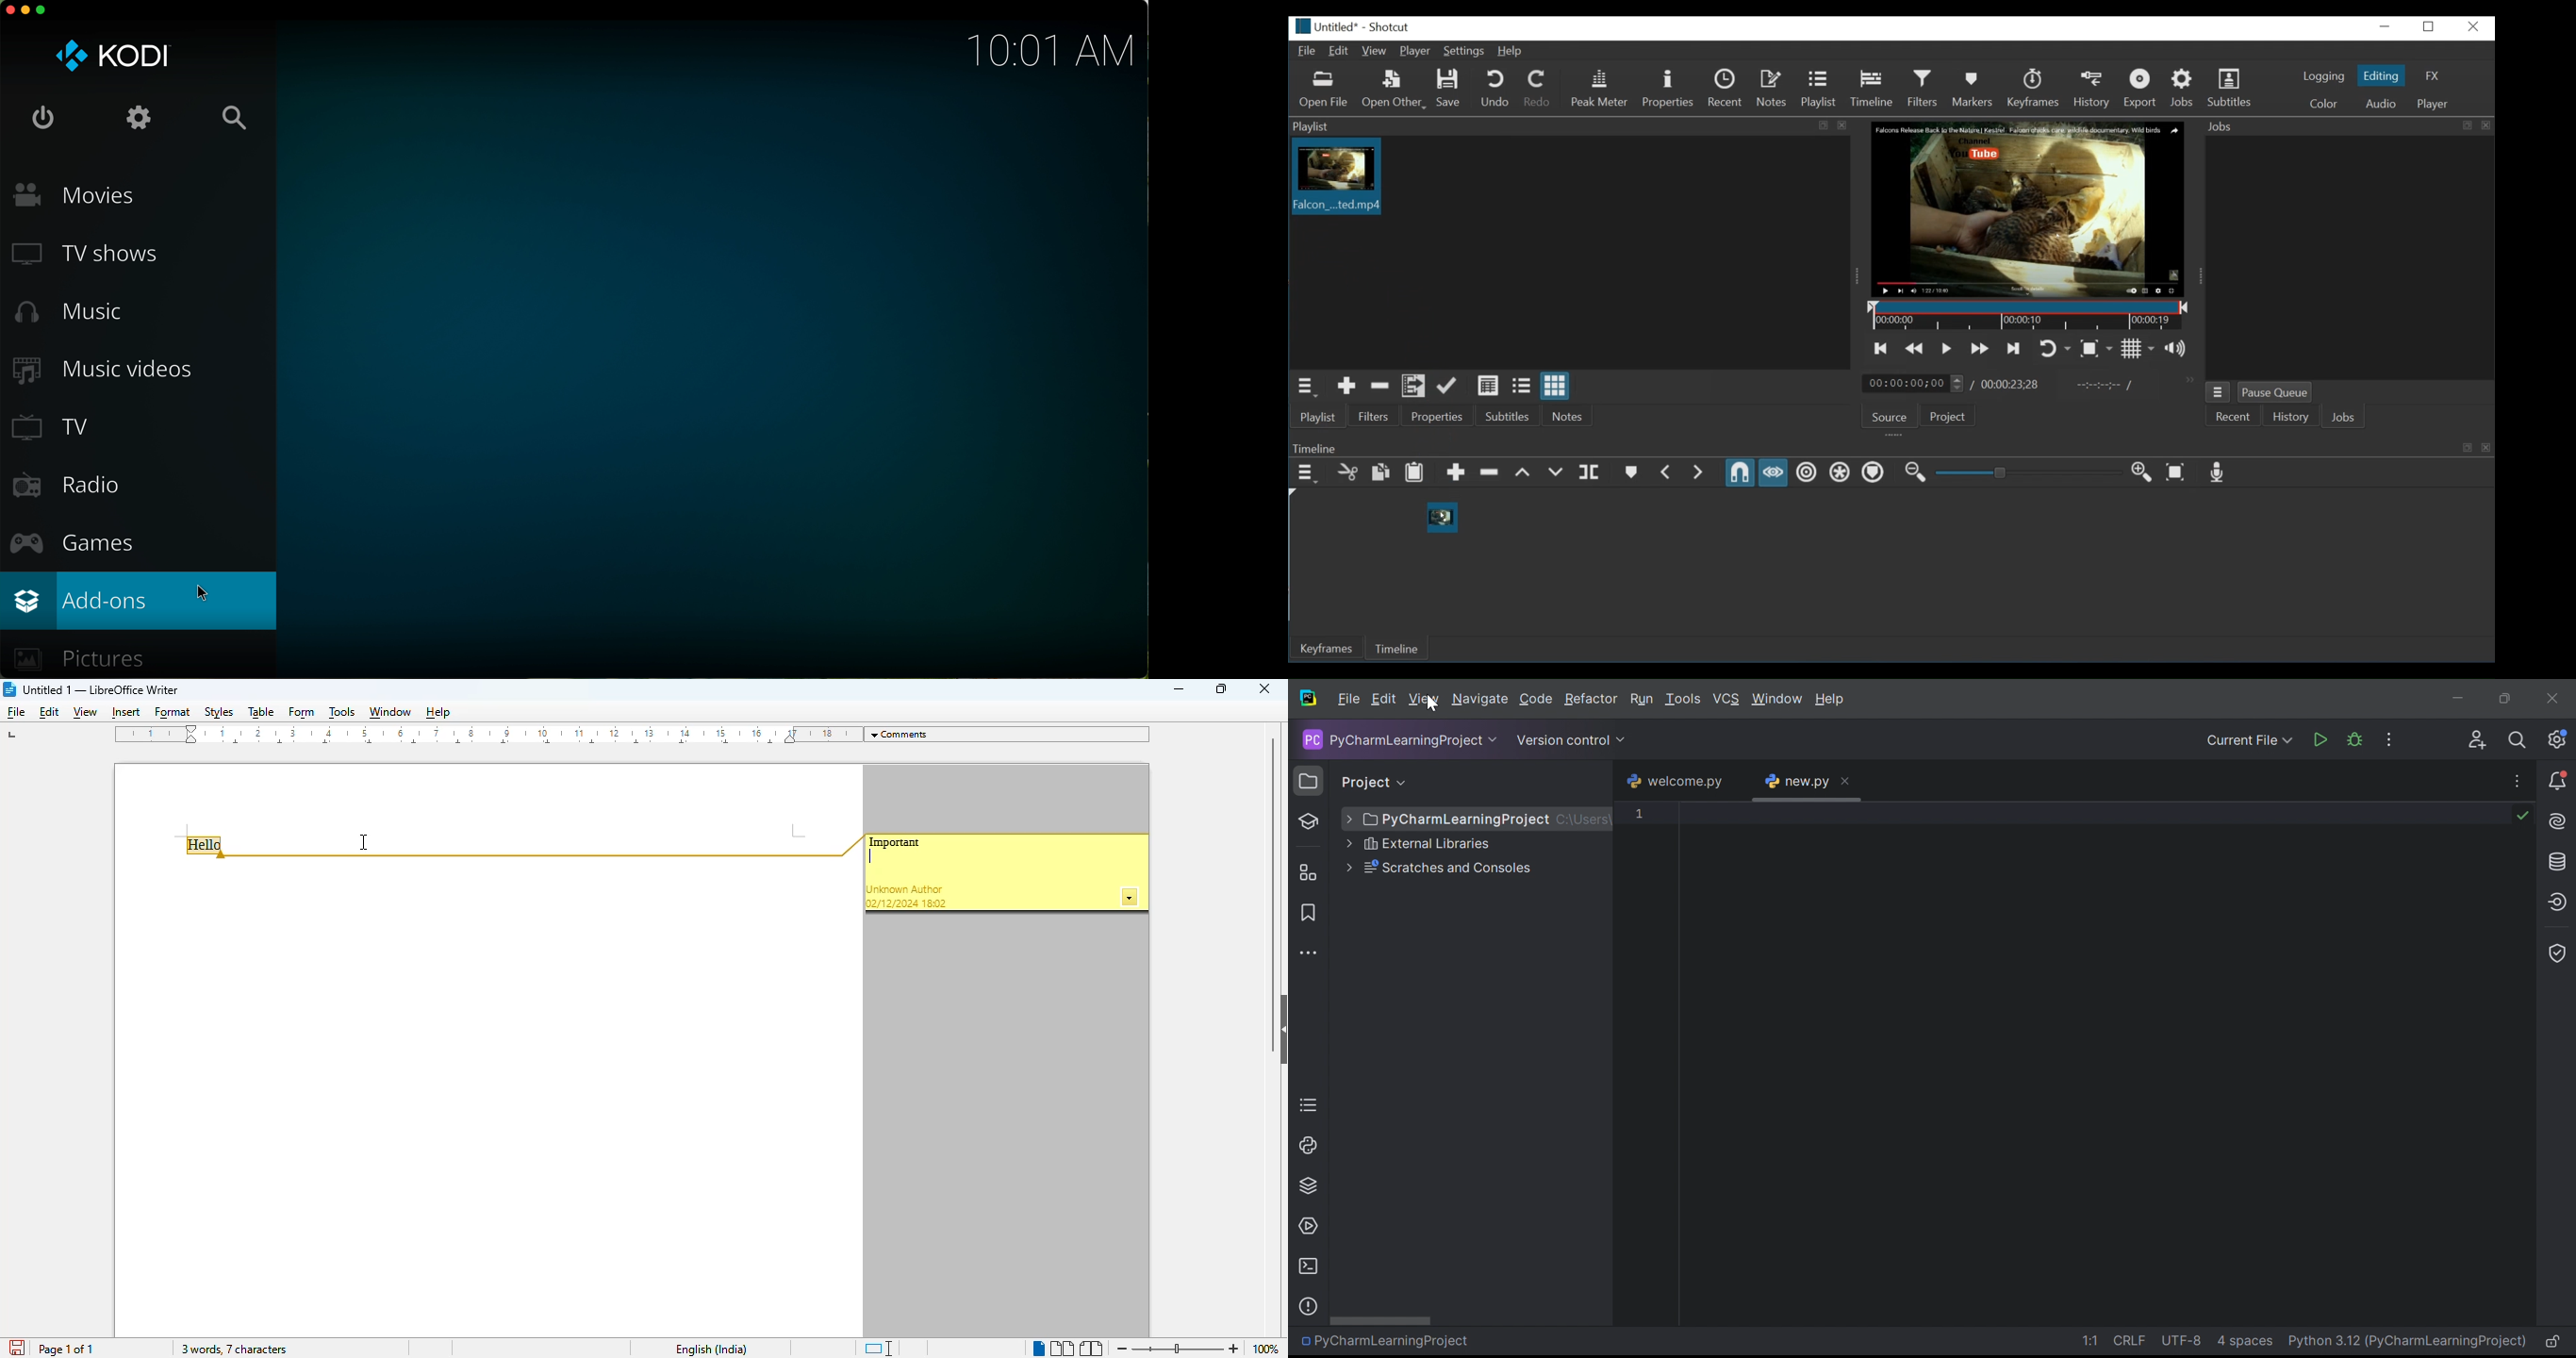  What do you see at coordinates (2471, 26) in the screenshot?
I see `Close` at bounding box center [2471, 26].